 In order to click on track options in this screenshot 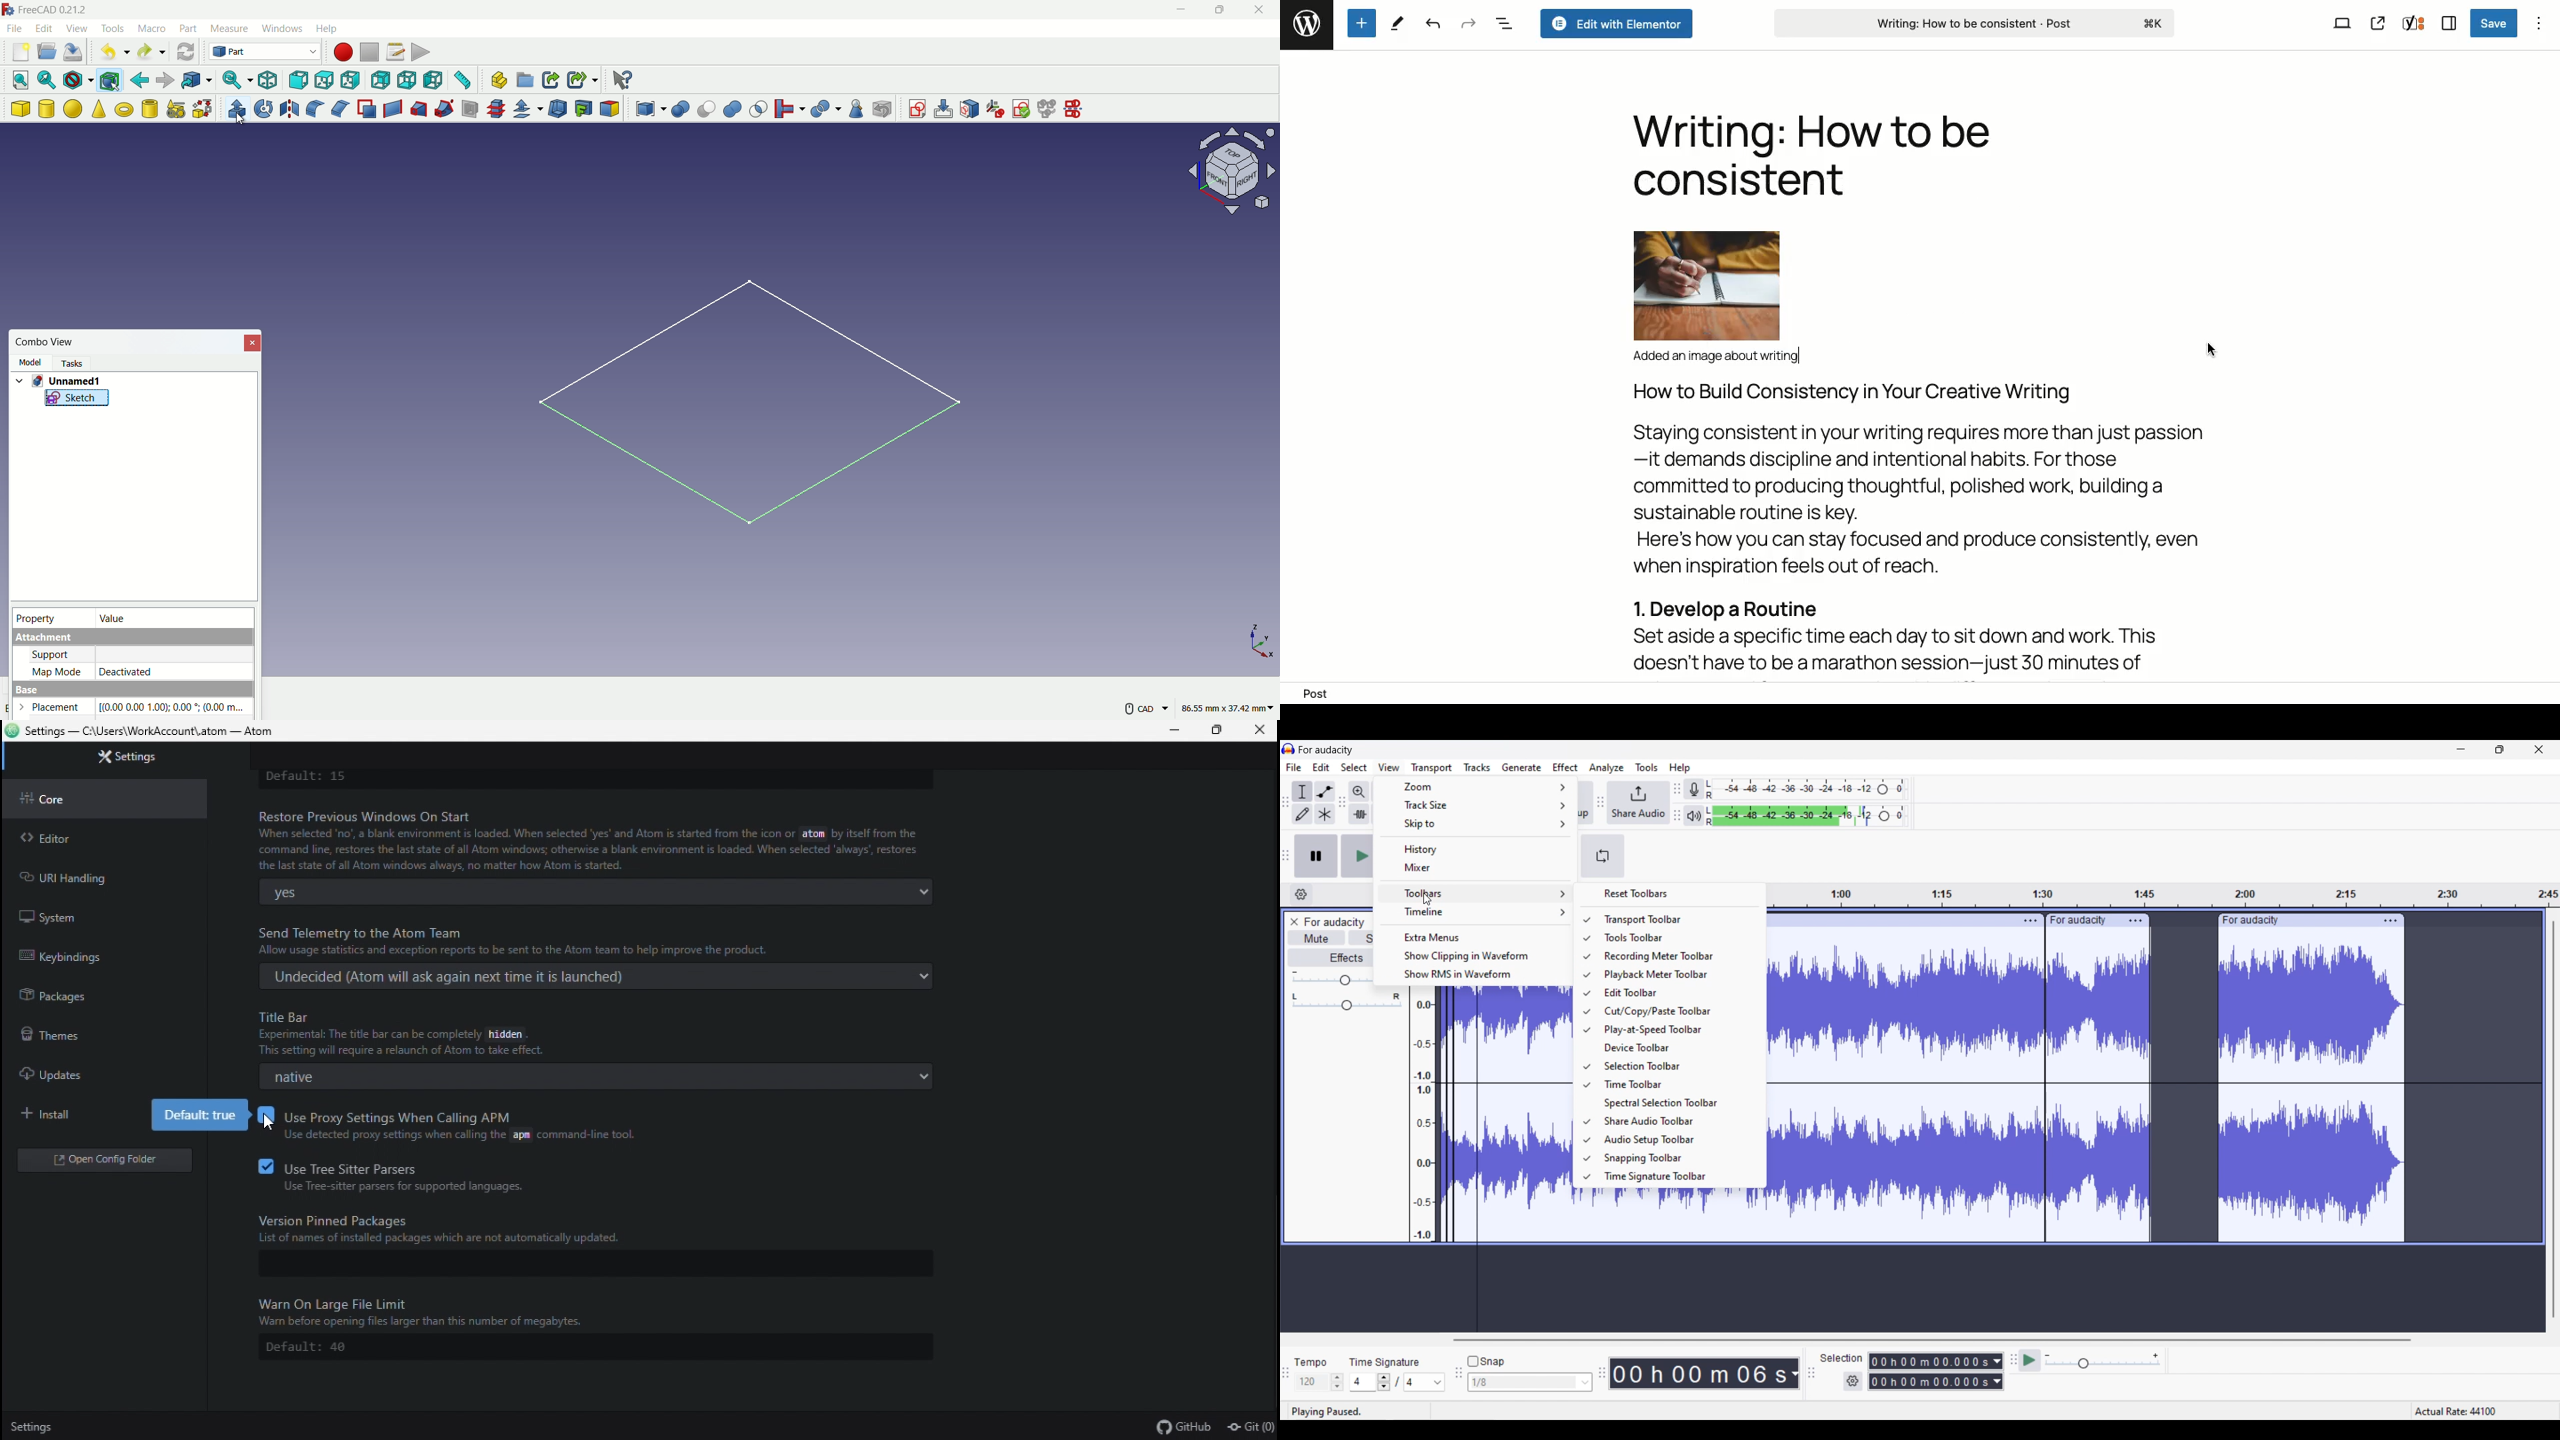, I will do `click(2136, 920)`.